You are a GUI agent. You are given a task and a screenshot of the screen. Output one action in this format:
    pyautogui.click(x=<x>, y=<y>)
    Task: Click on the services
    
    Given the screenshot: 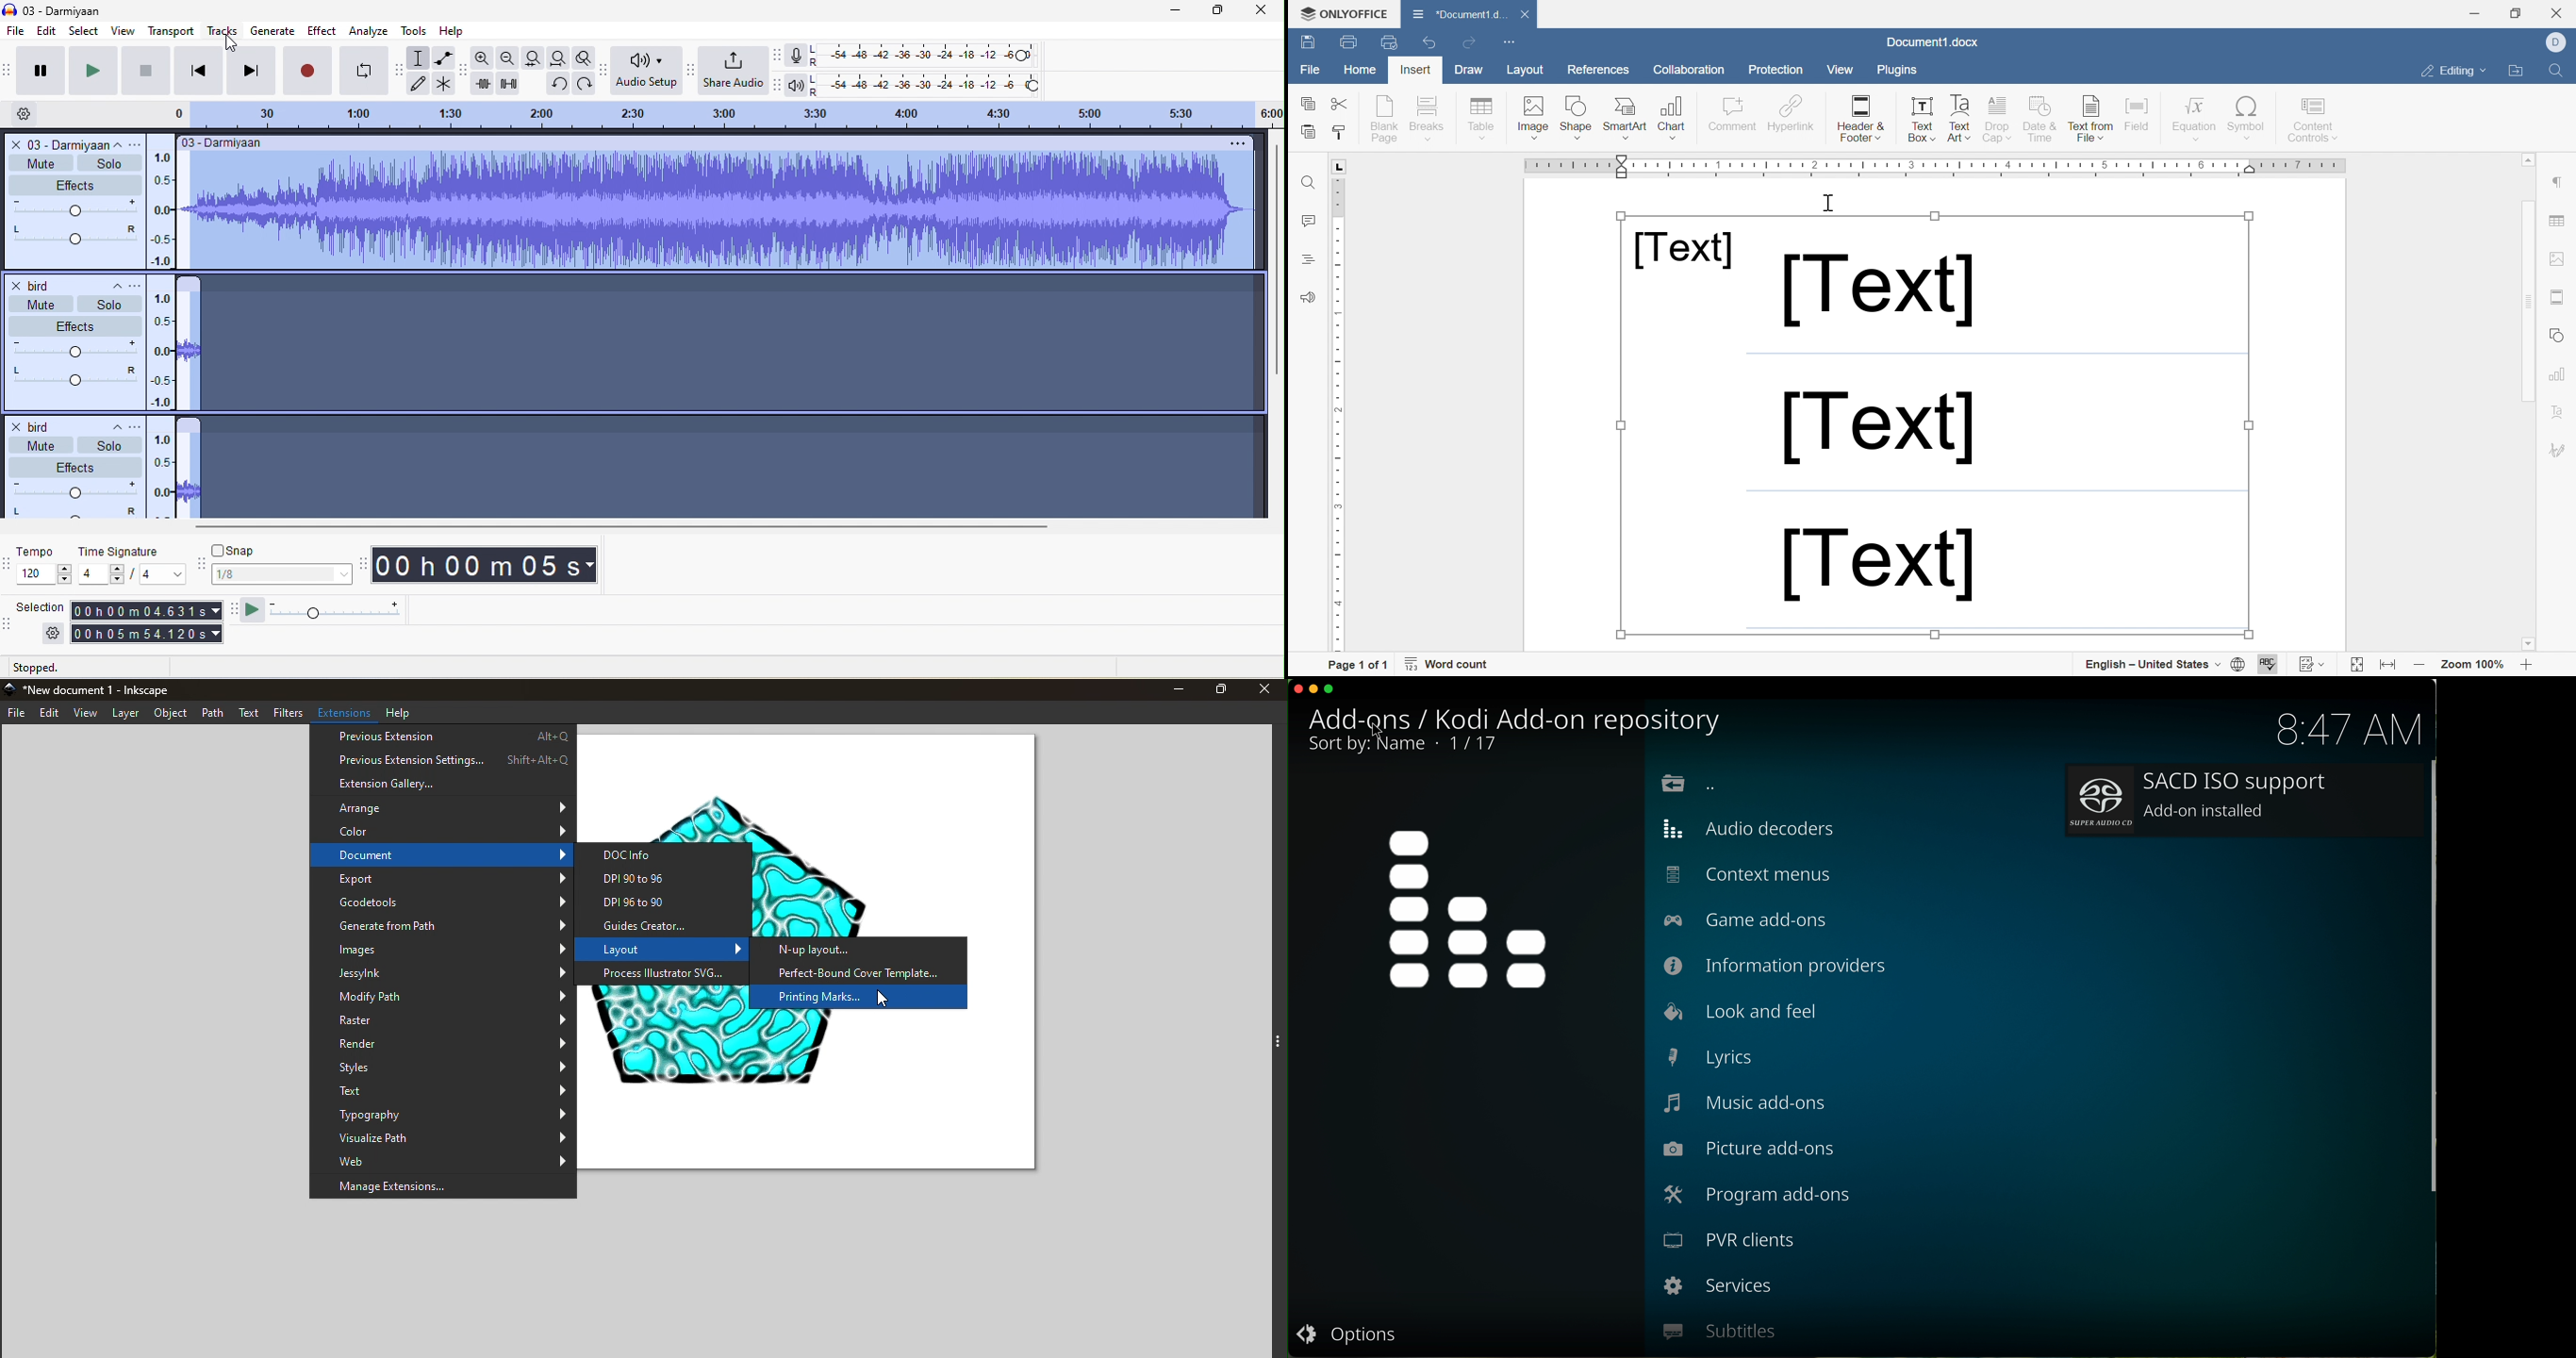 What is the action you would take?
    pyautogui.click(x=1719, y=1289)
    